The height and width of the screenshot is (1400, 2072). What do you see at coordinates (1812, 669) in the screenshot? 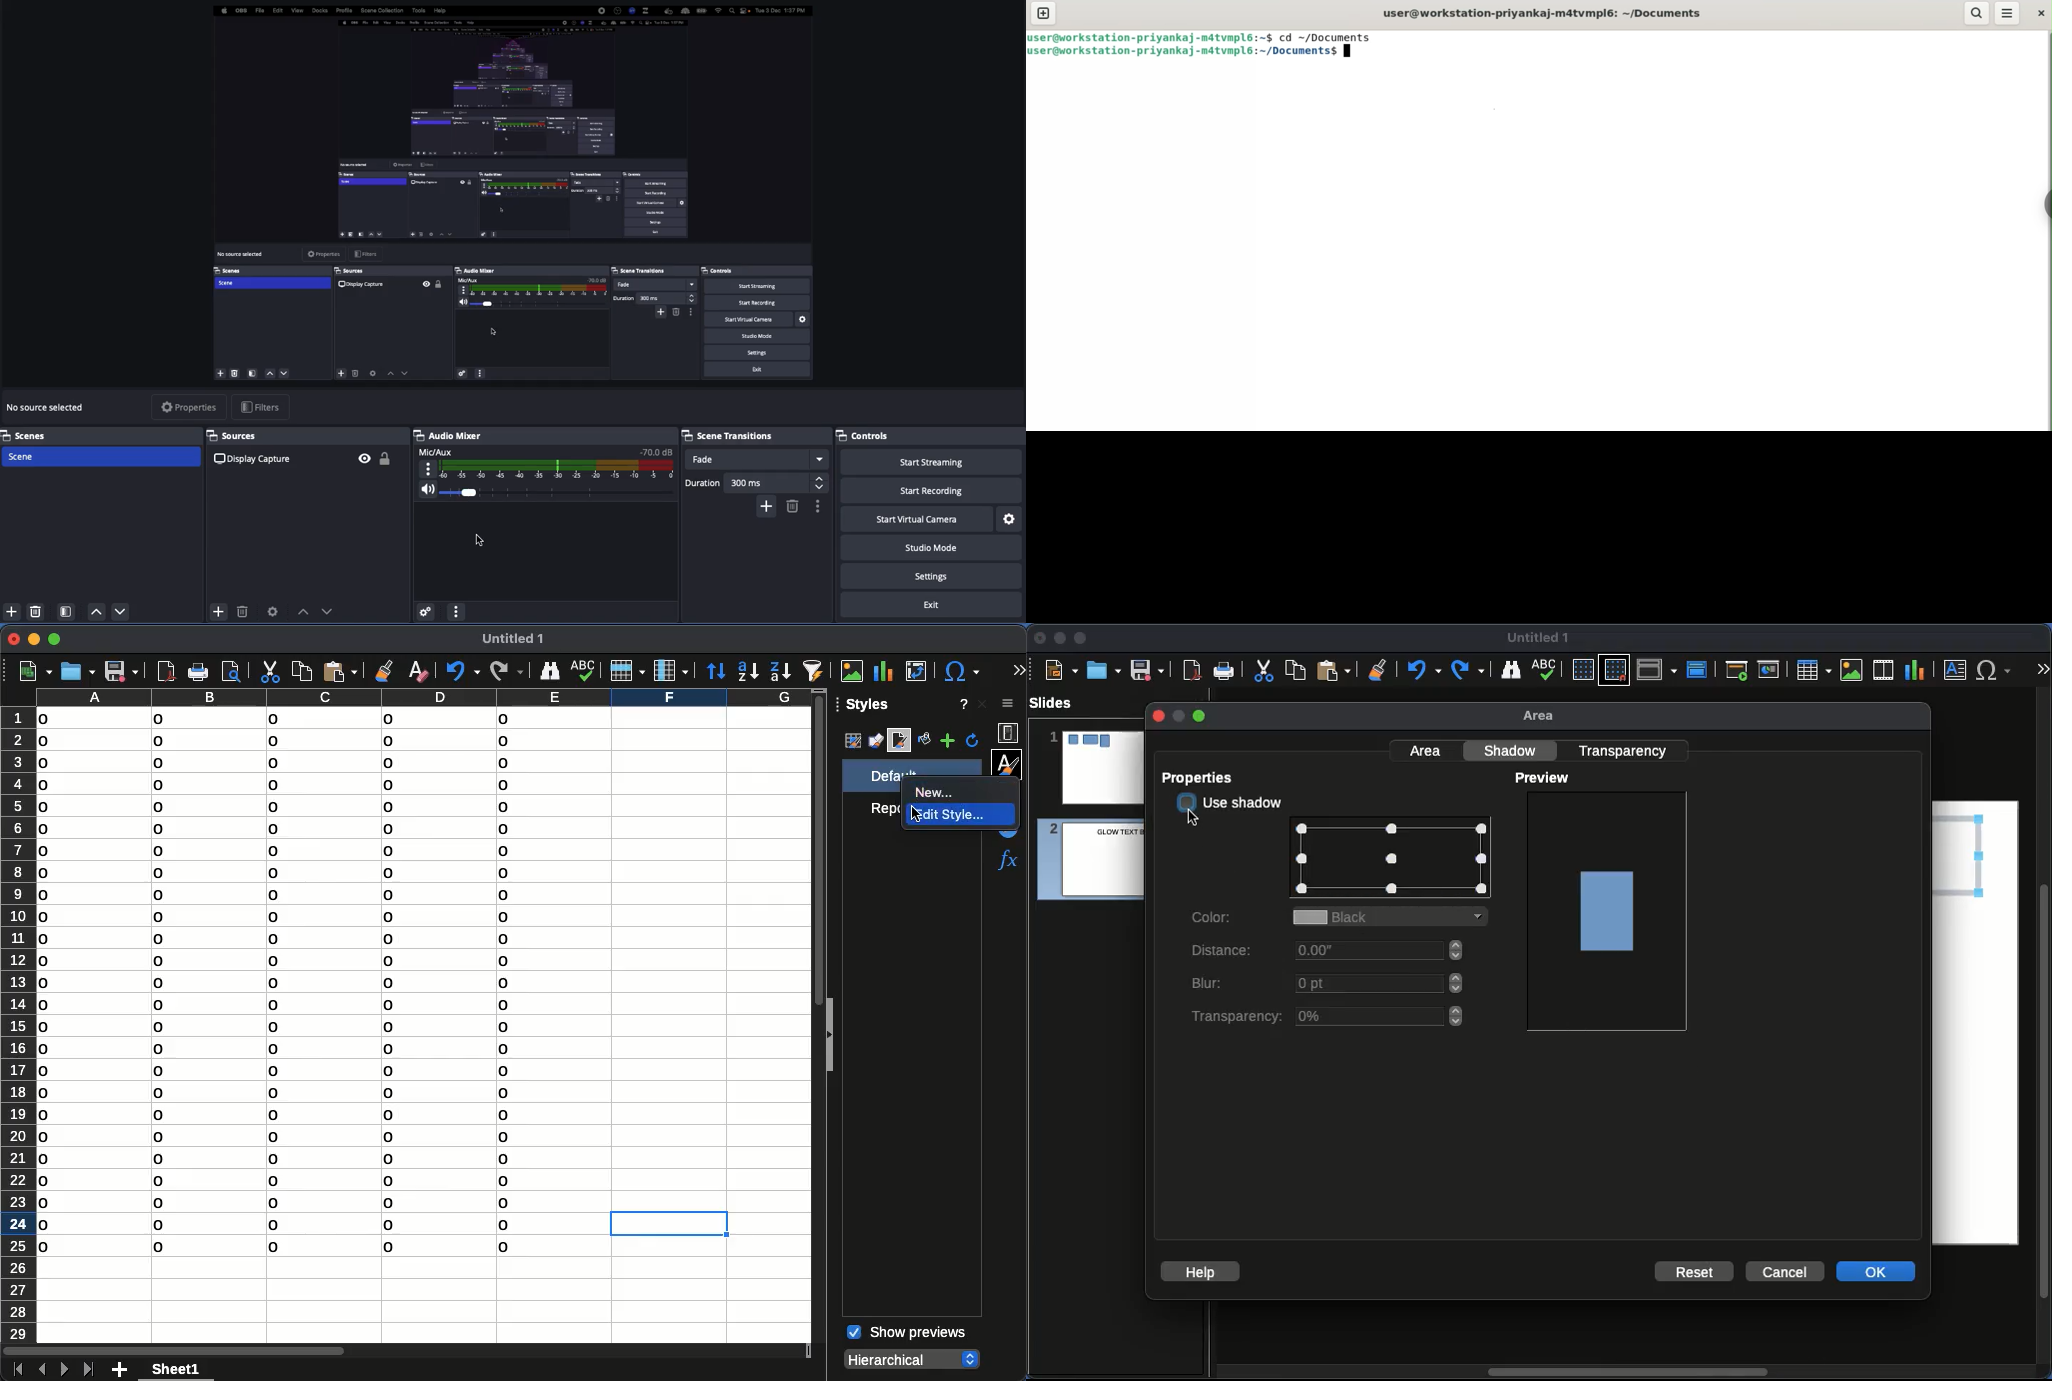
I see `Table` at bounding box center [1812, 669].